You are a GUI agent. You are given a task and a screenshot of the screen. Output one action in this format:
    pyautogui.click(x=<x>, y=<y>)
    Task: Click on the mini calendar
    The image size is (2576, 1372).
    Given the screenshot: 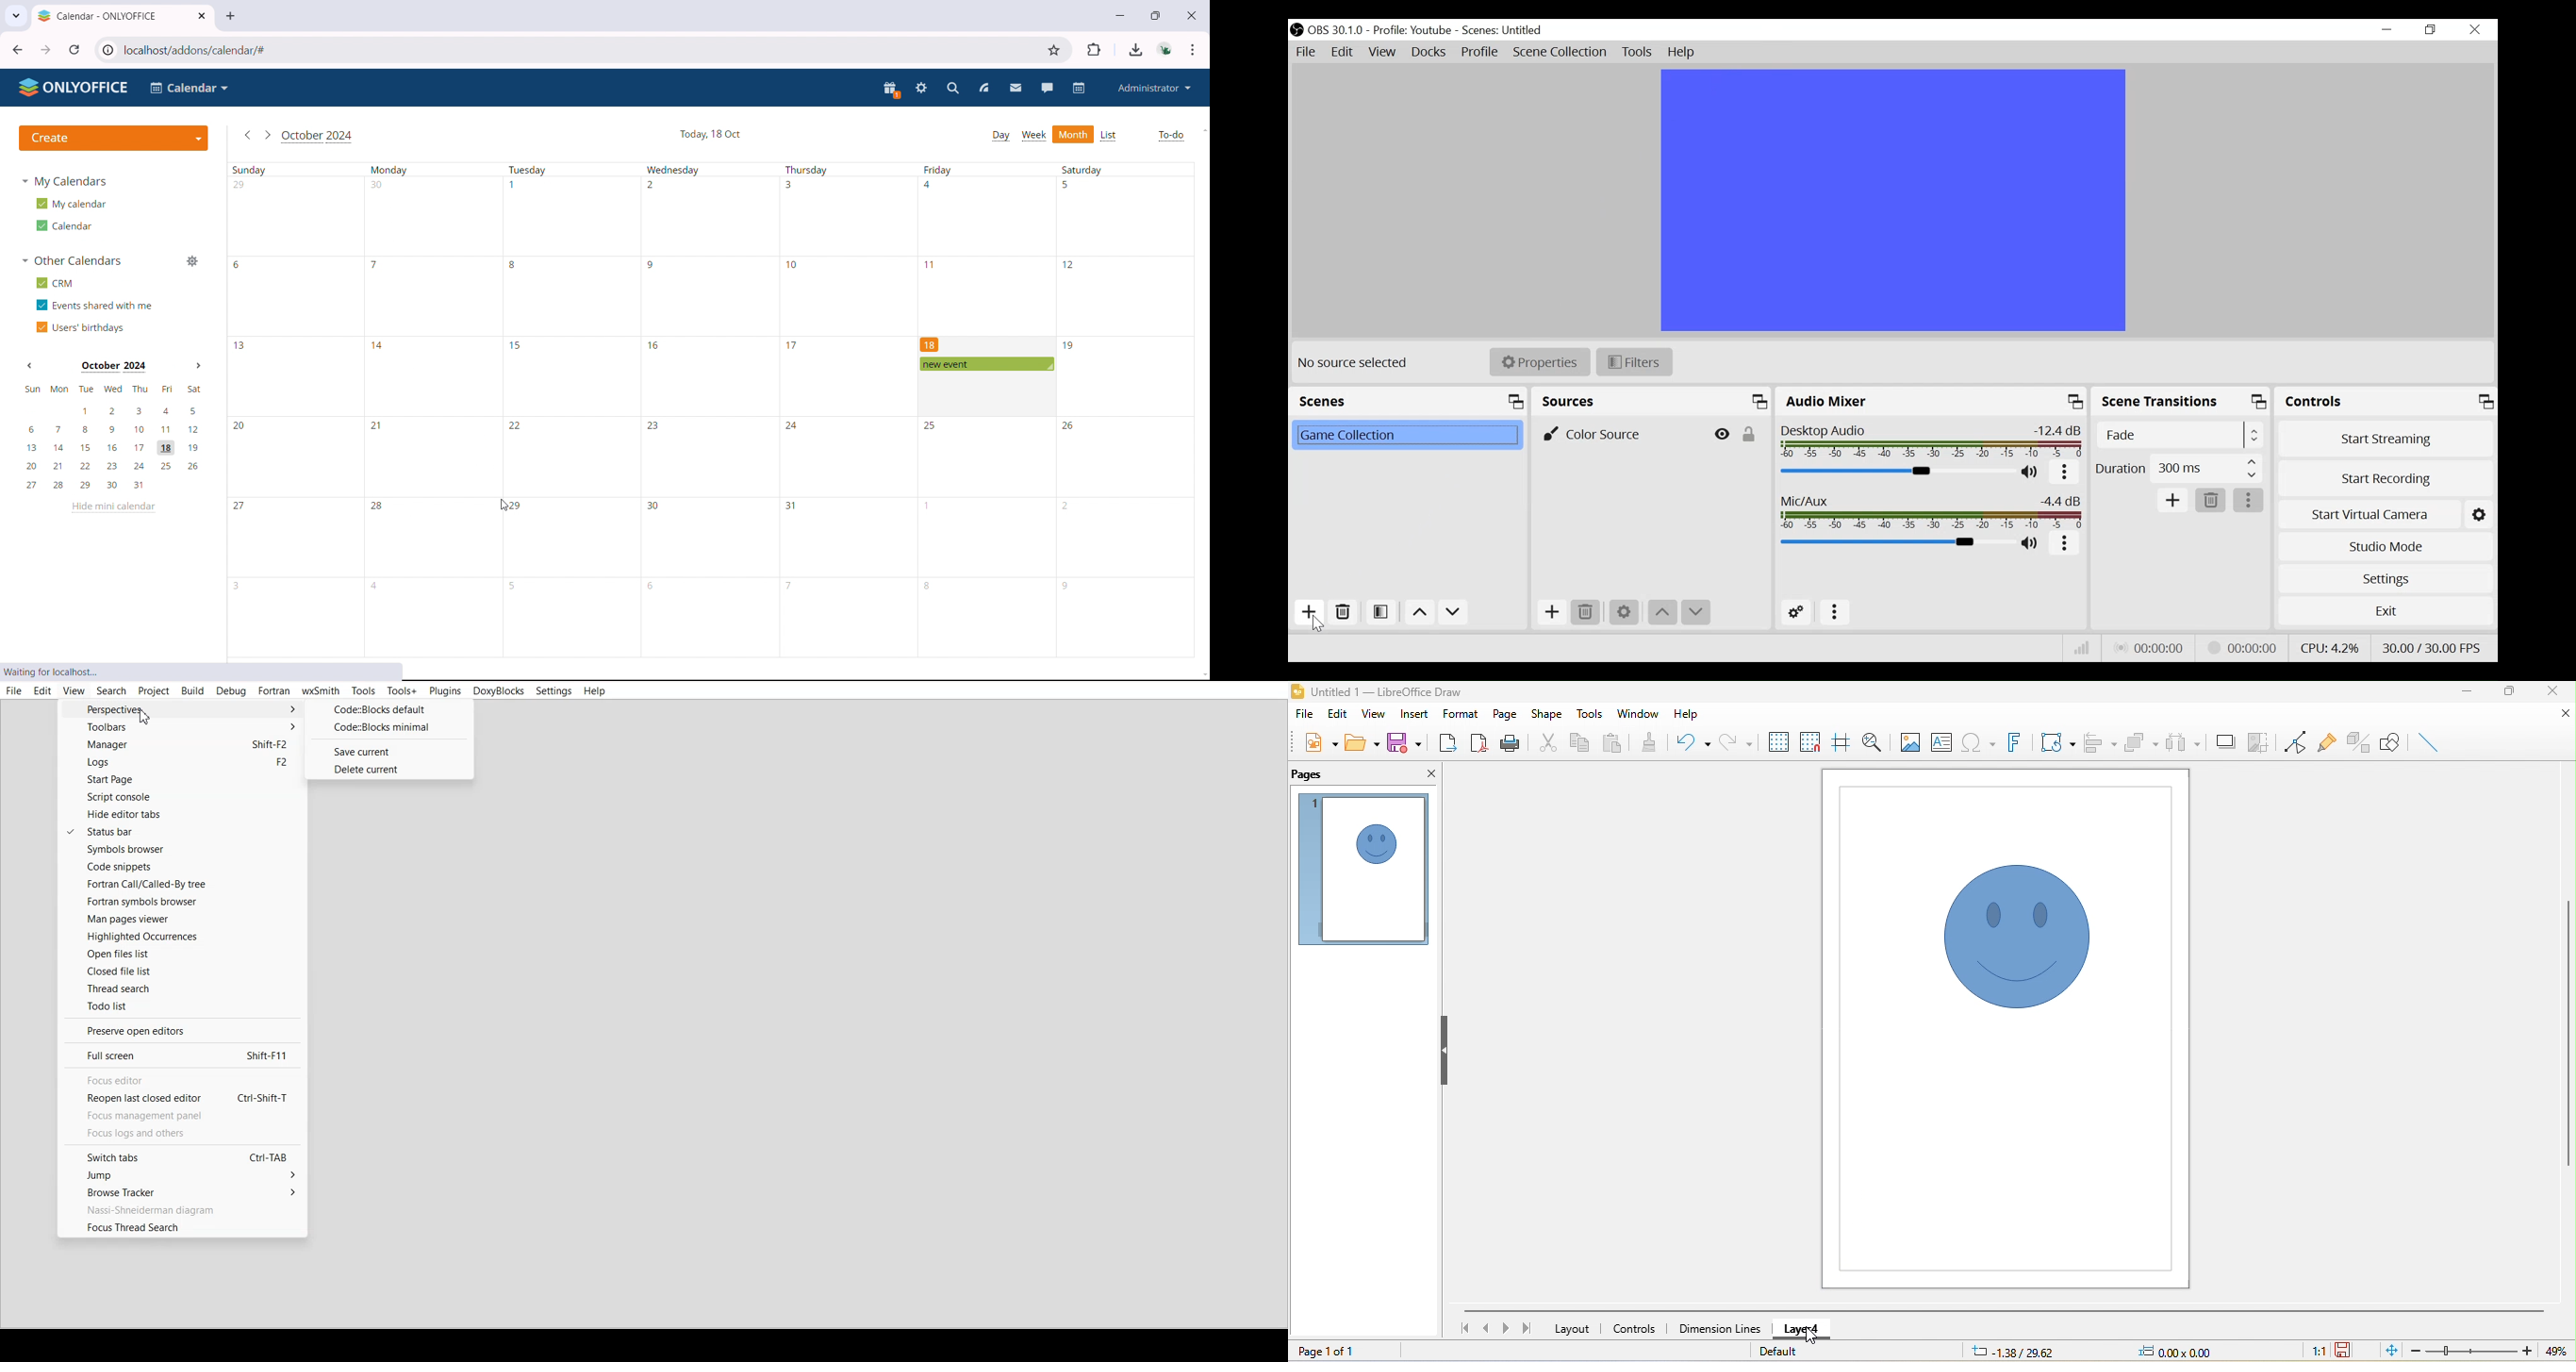 What is the action you would take?
    pyautogui.click(x=113, y=439)
    